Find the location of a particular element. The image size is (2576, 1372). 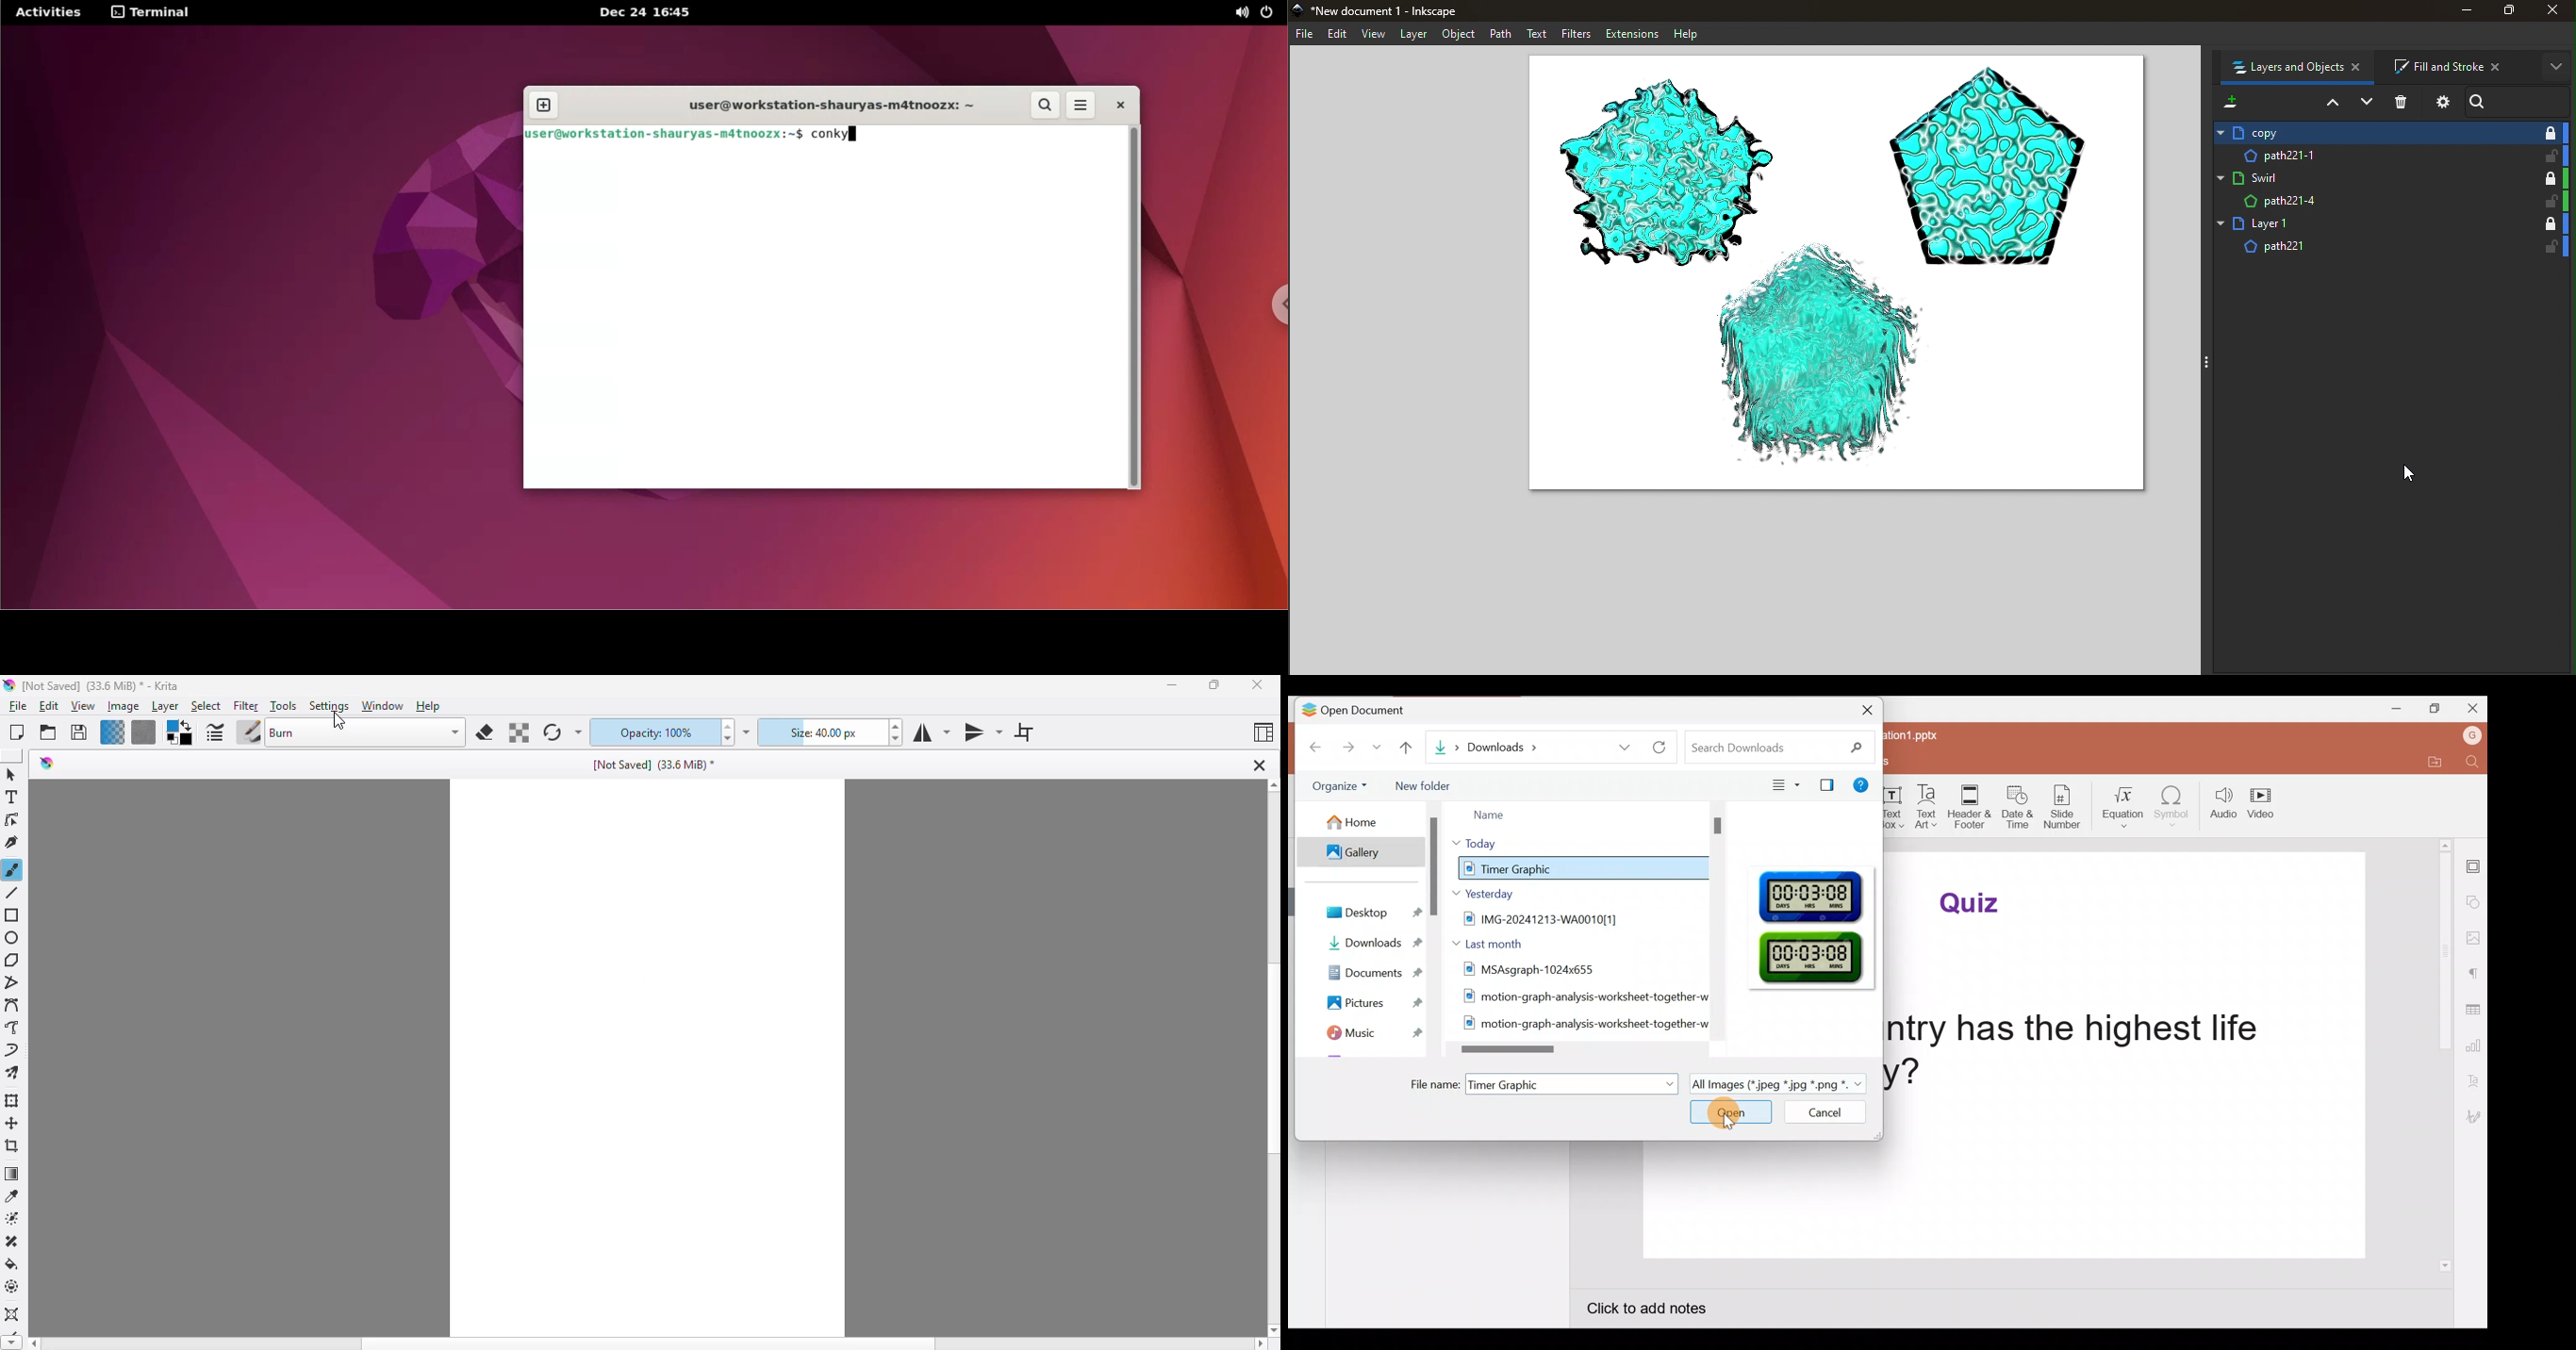

Add new layer is located at coordinates (2229, 101).